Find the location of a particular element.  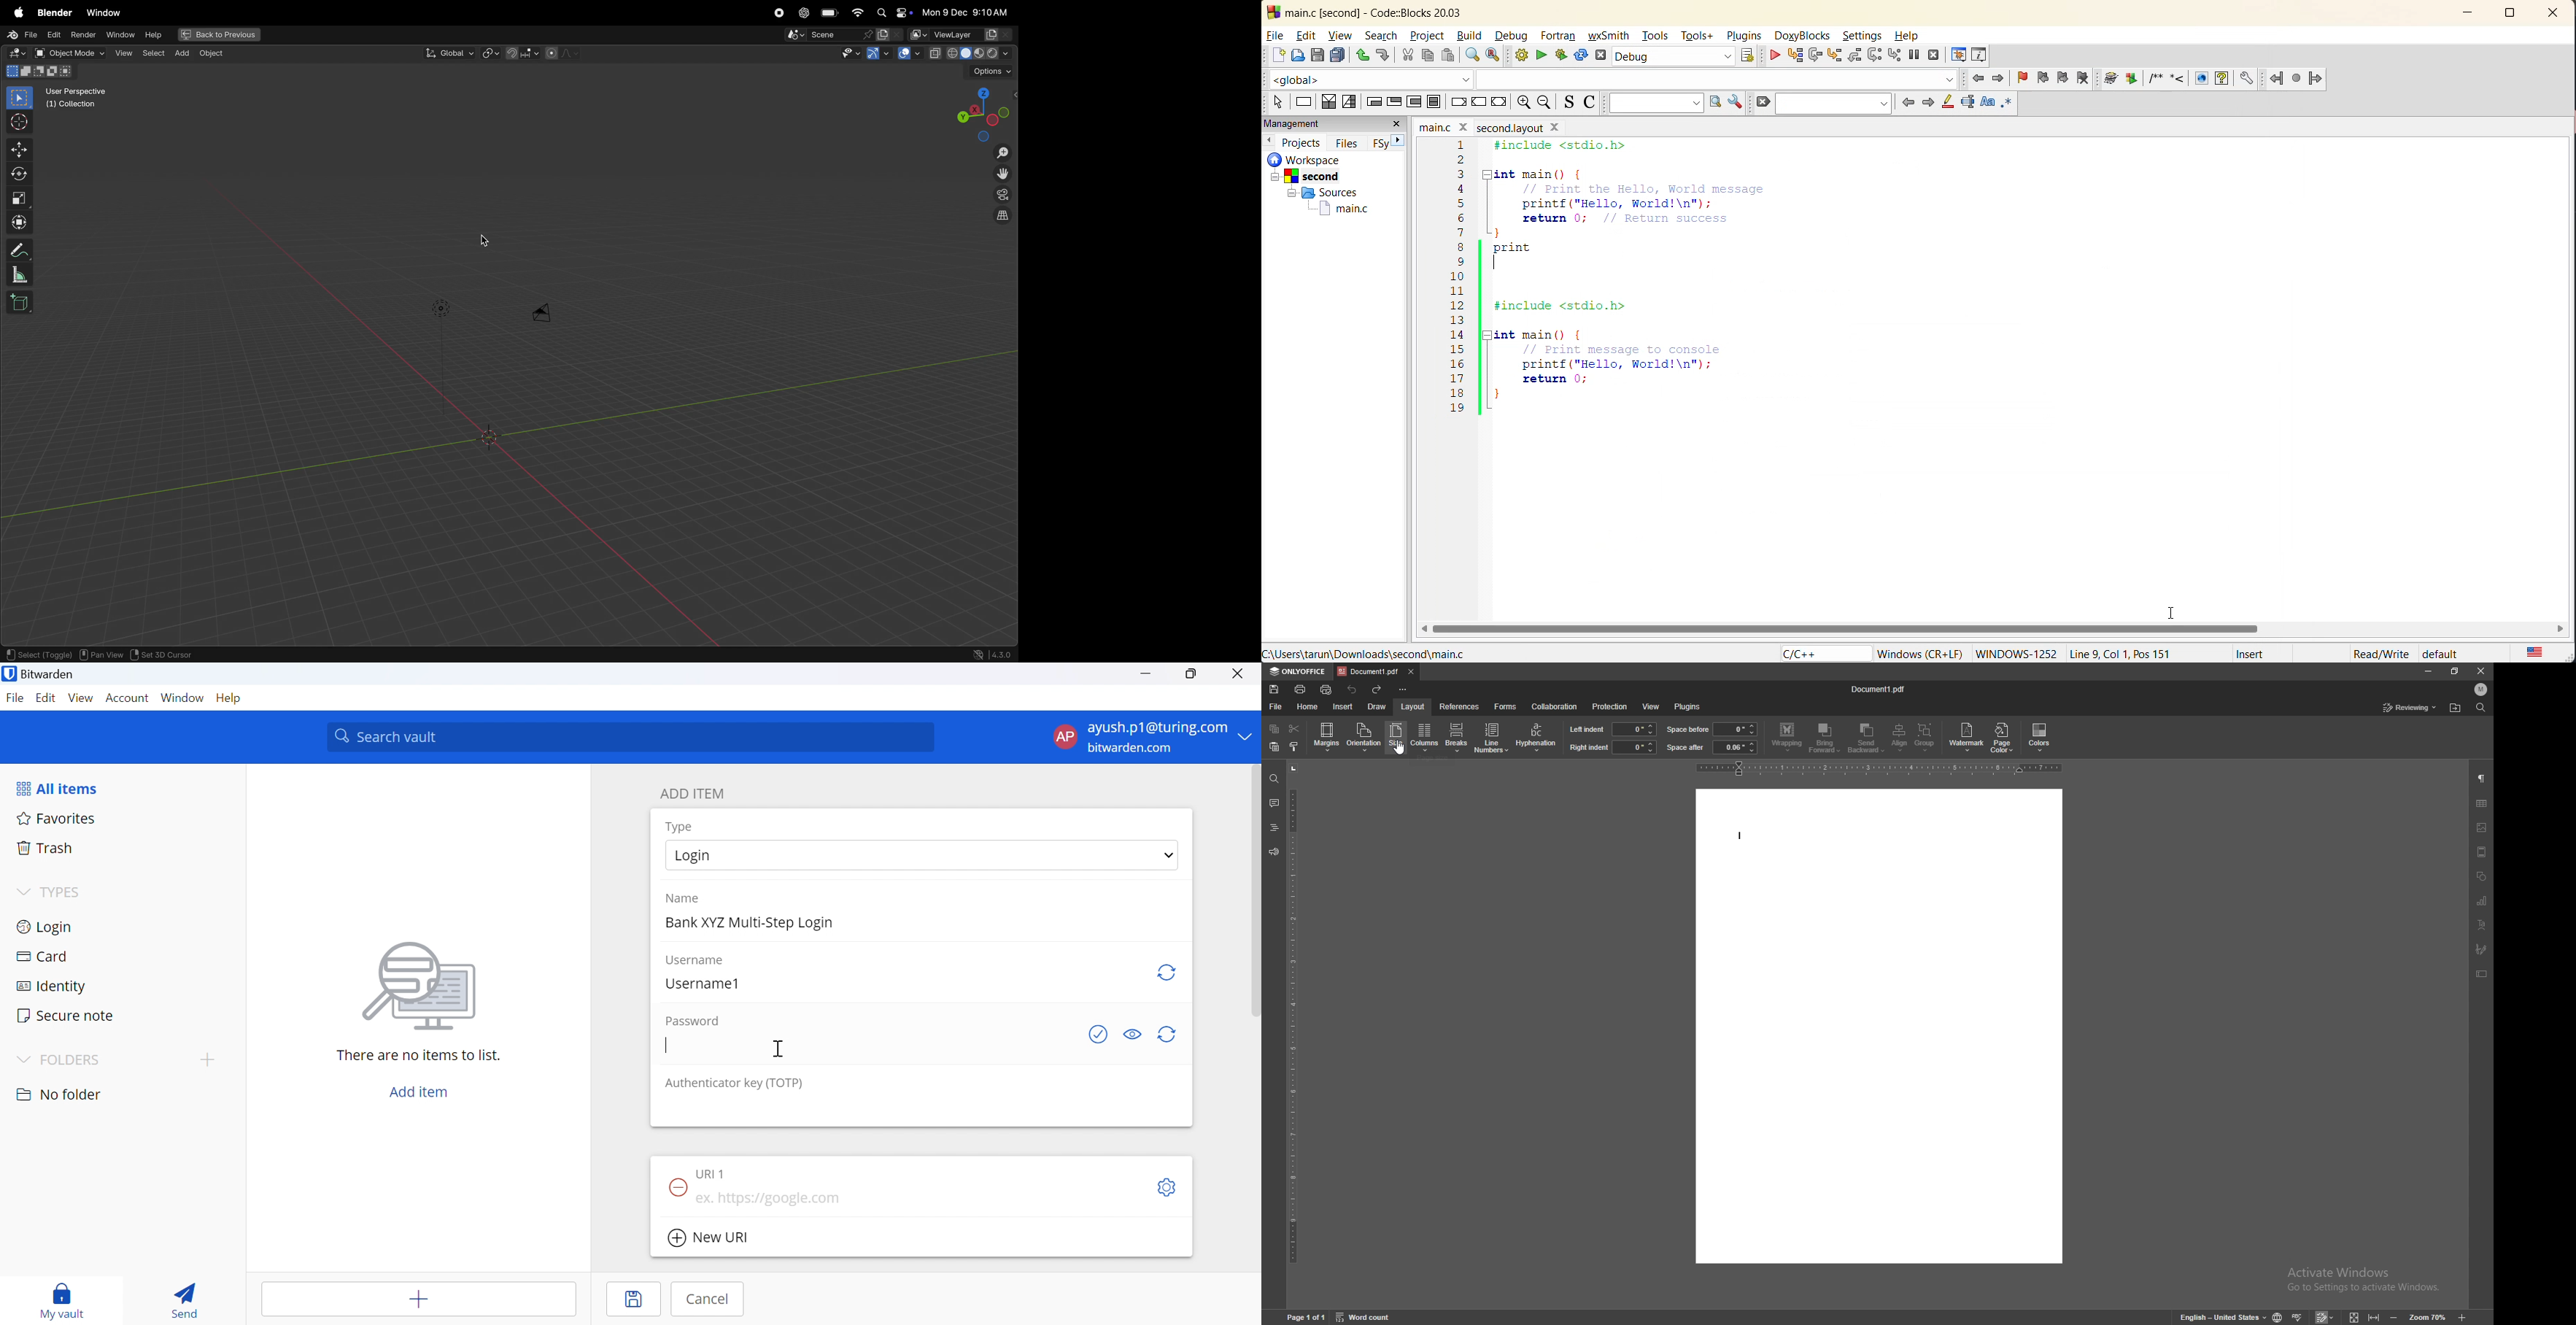

next line is located at coordinates (1815, 57).